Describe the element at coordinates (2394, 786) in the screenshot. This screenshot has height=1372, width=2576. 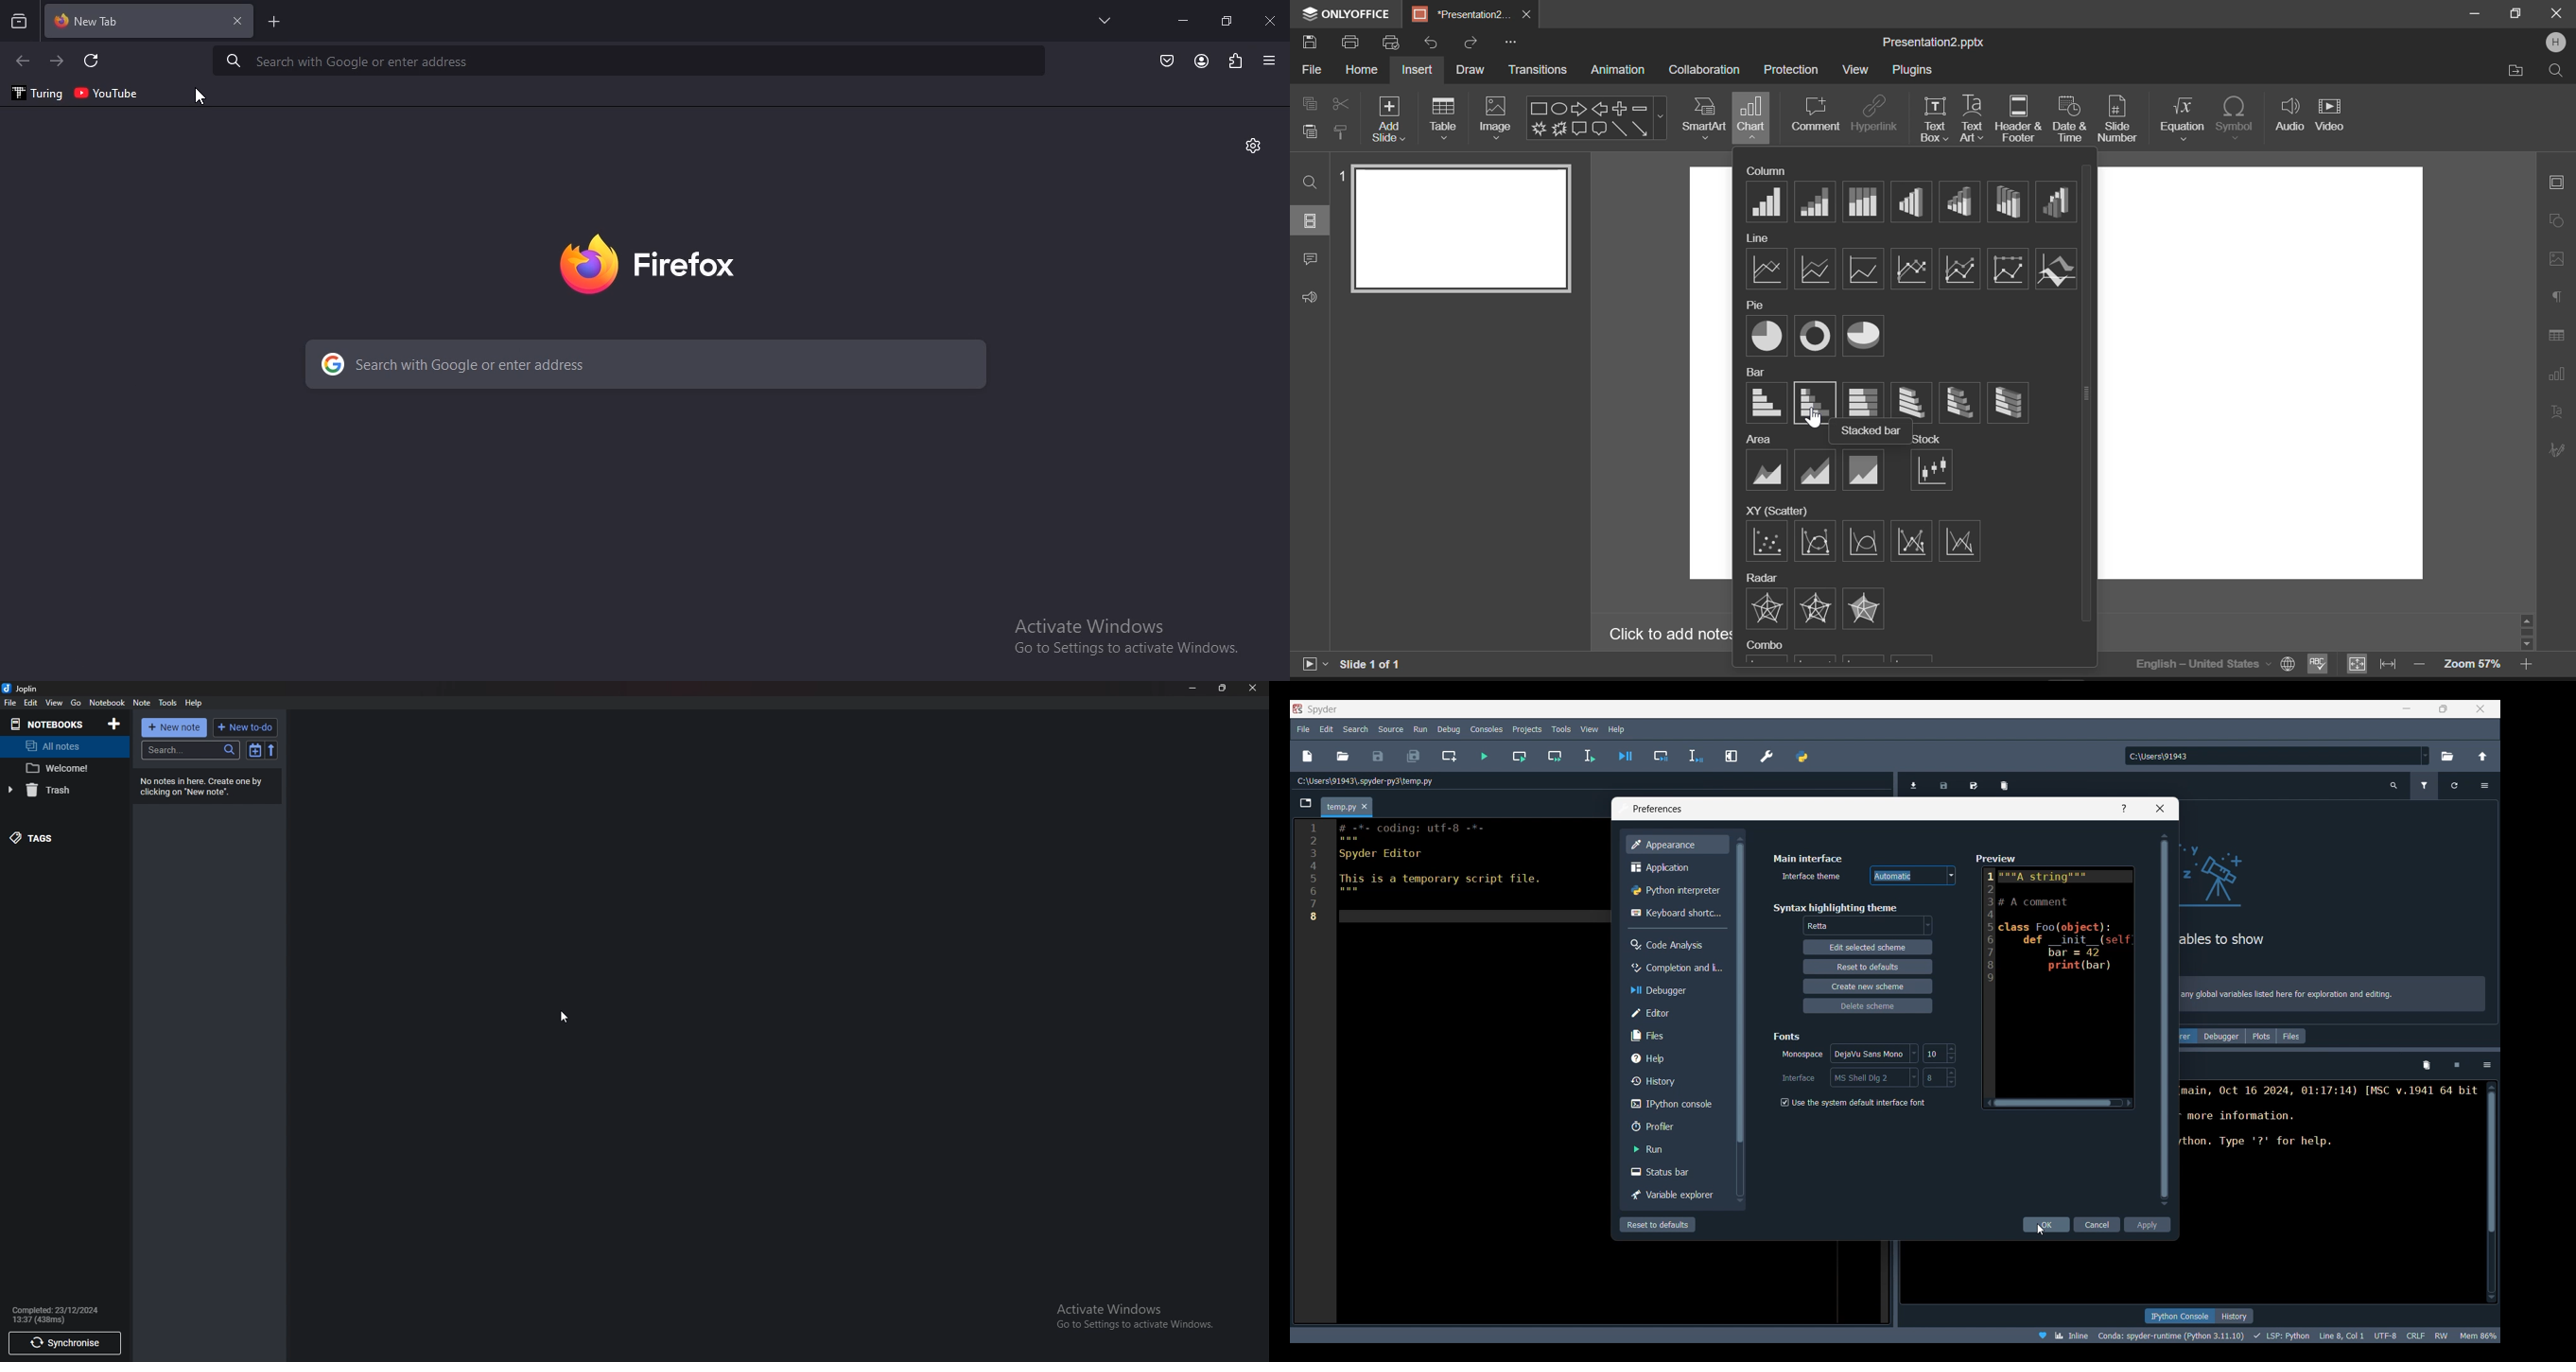
I see `Search variable names and types` at that location.